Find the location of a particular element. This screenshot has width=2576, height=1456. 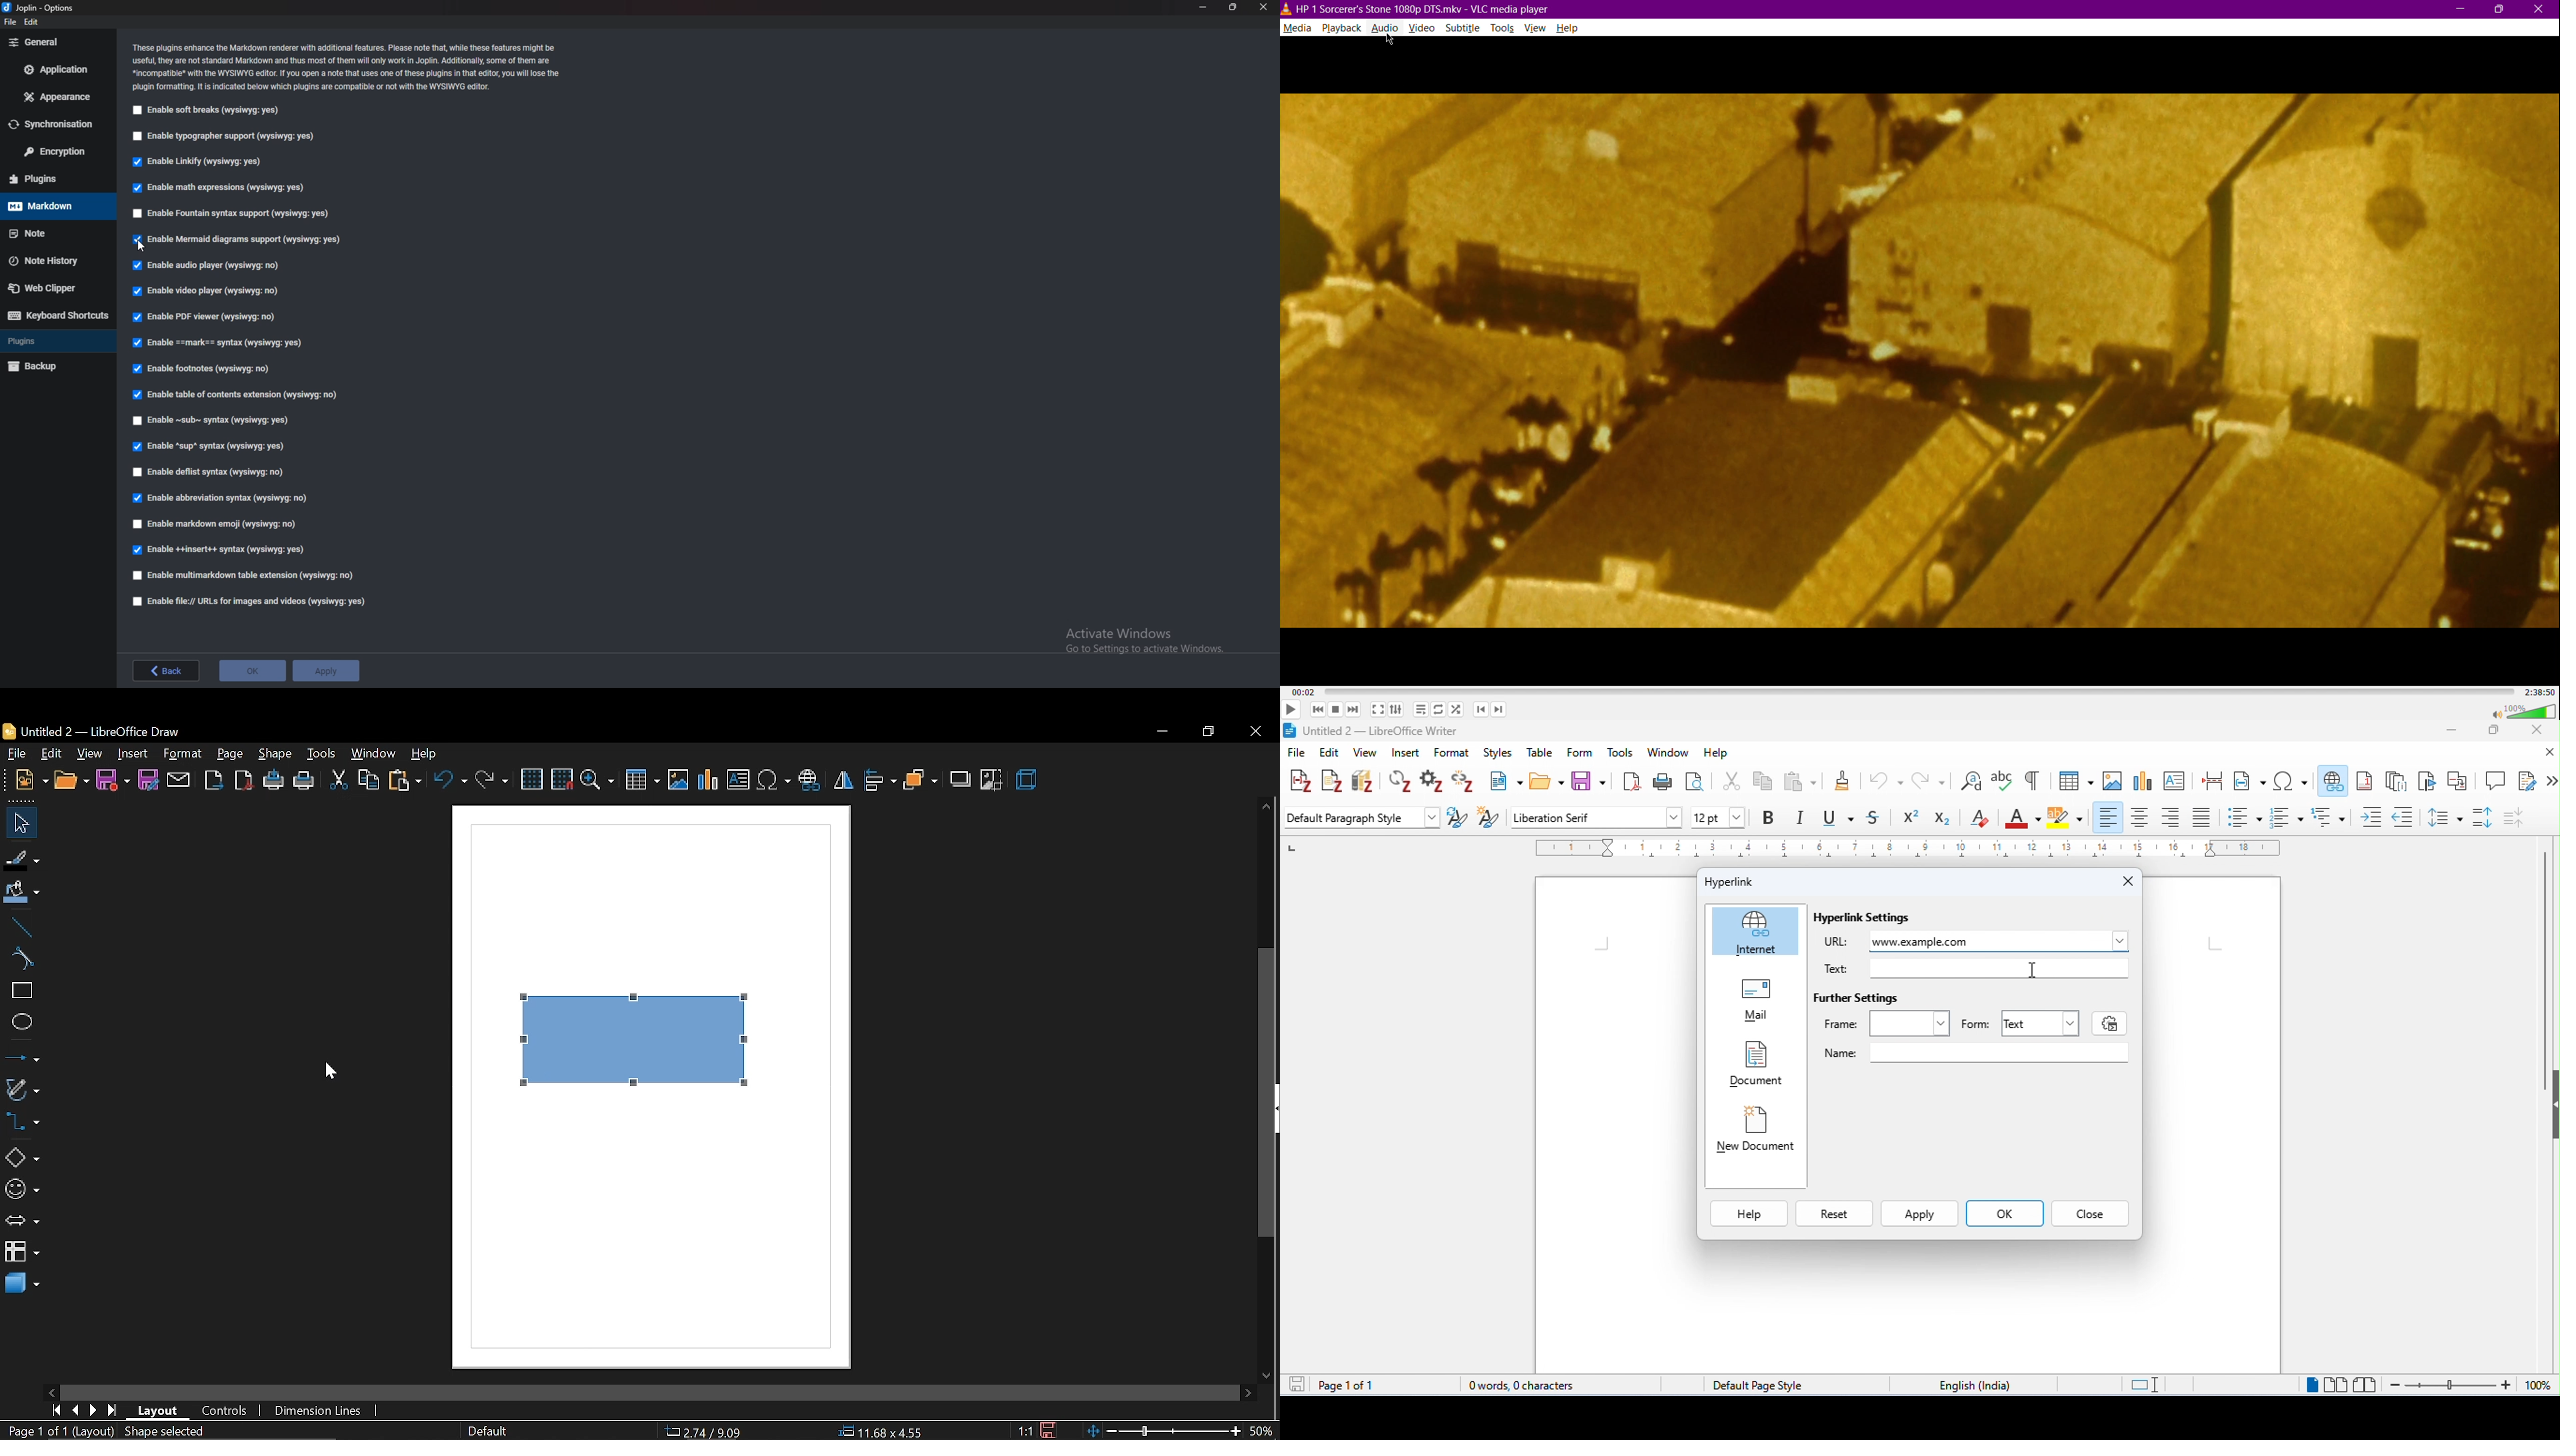

Random is located at coordinates (1456, 711).